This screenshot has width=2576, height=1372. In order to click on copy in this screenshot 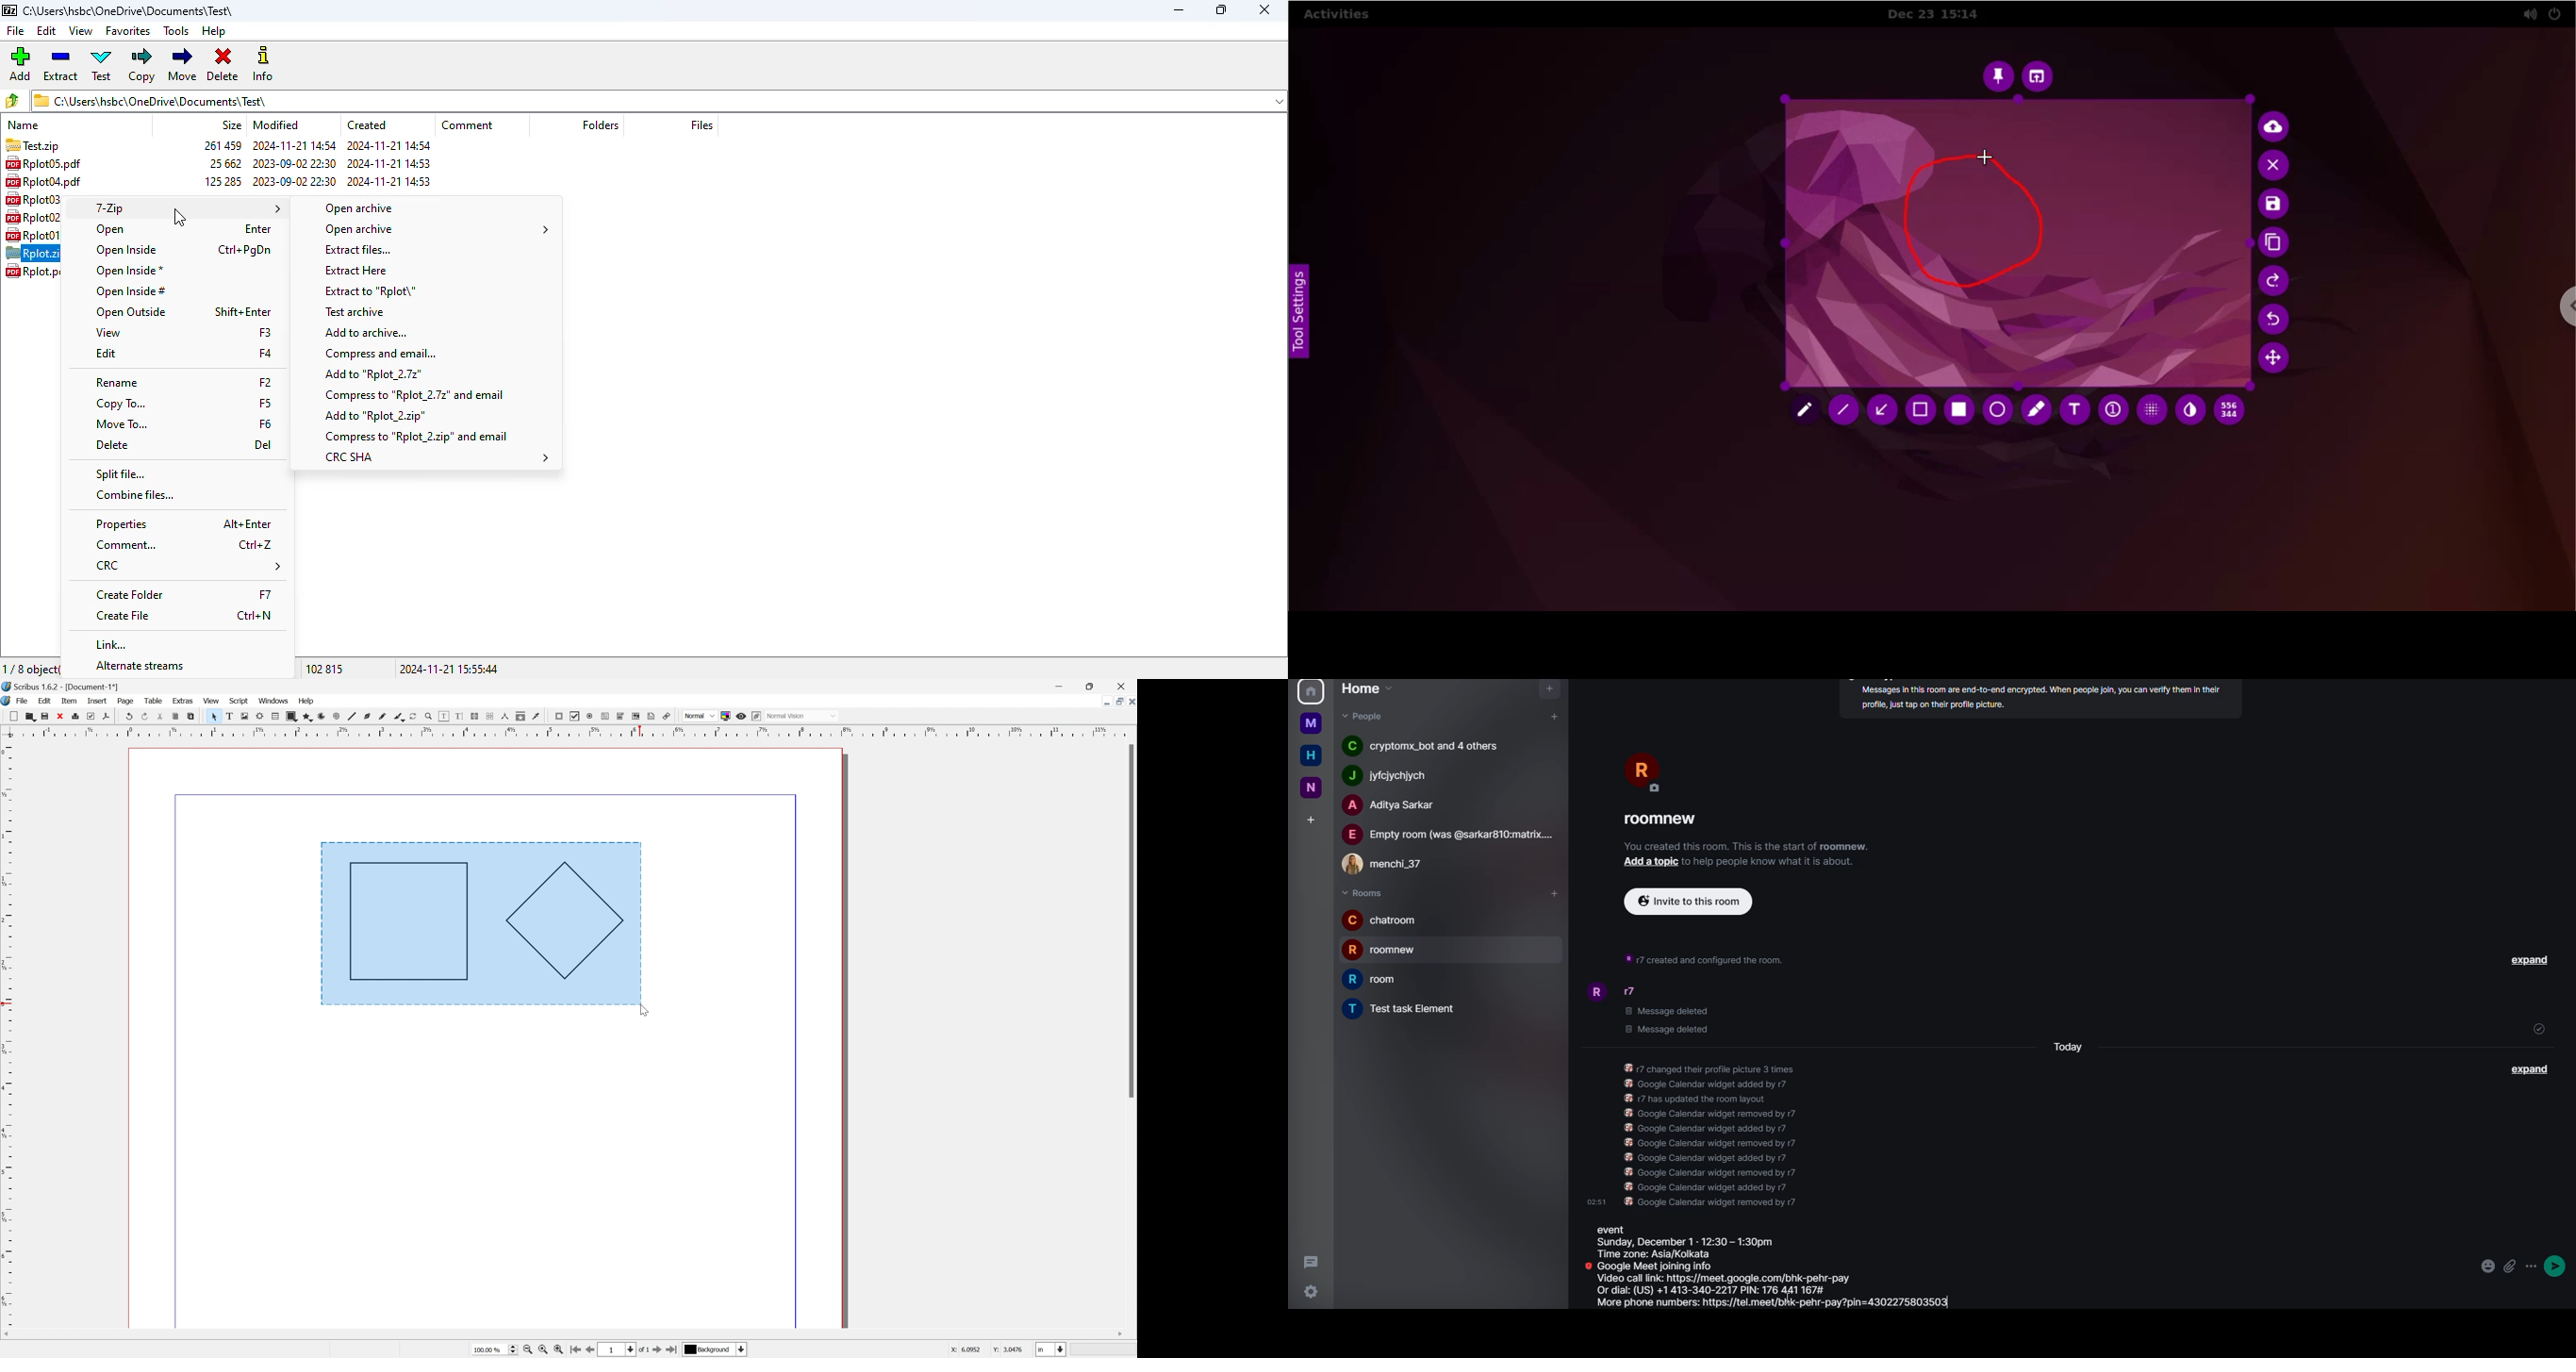, I will do `click(141, 64)`.